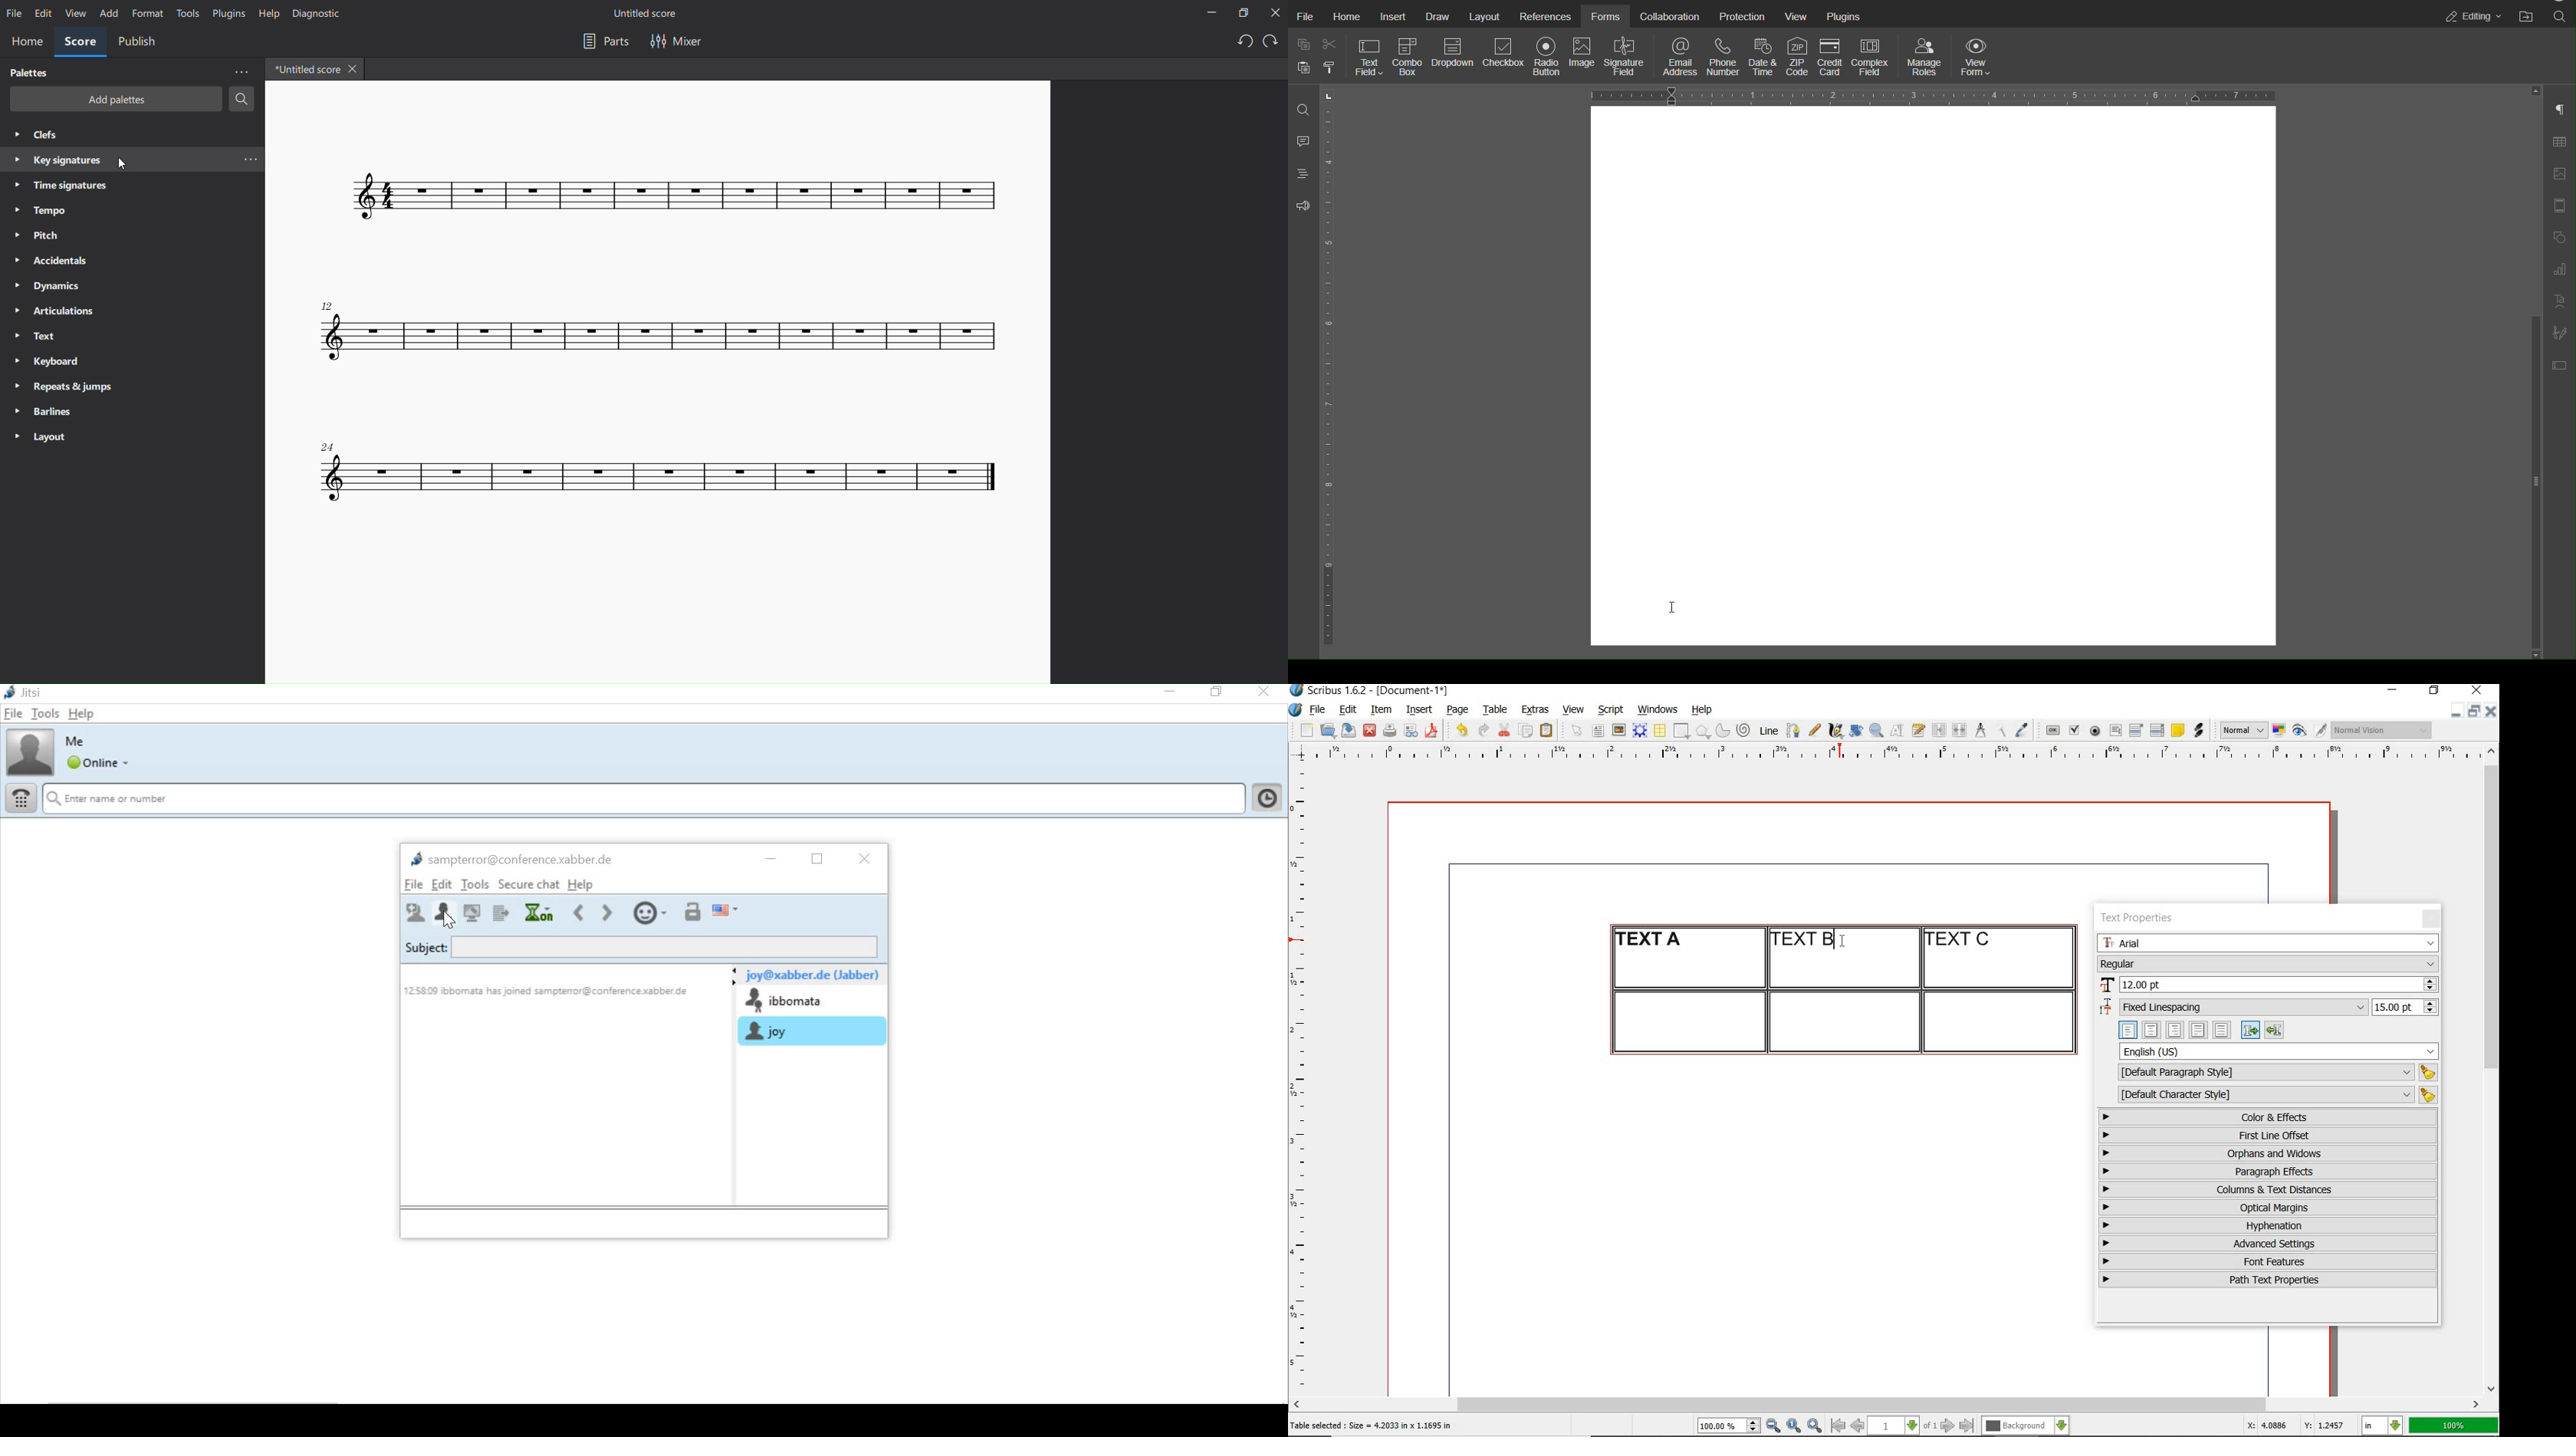  I want to click on add palettes, so click(115, 100).